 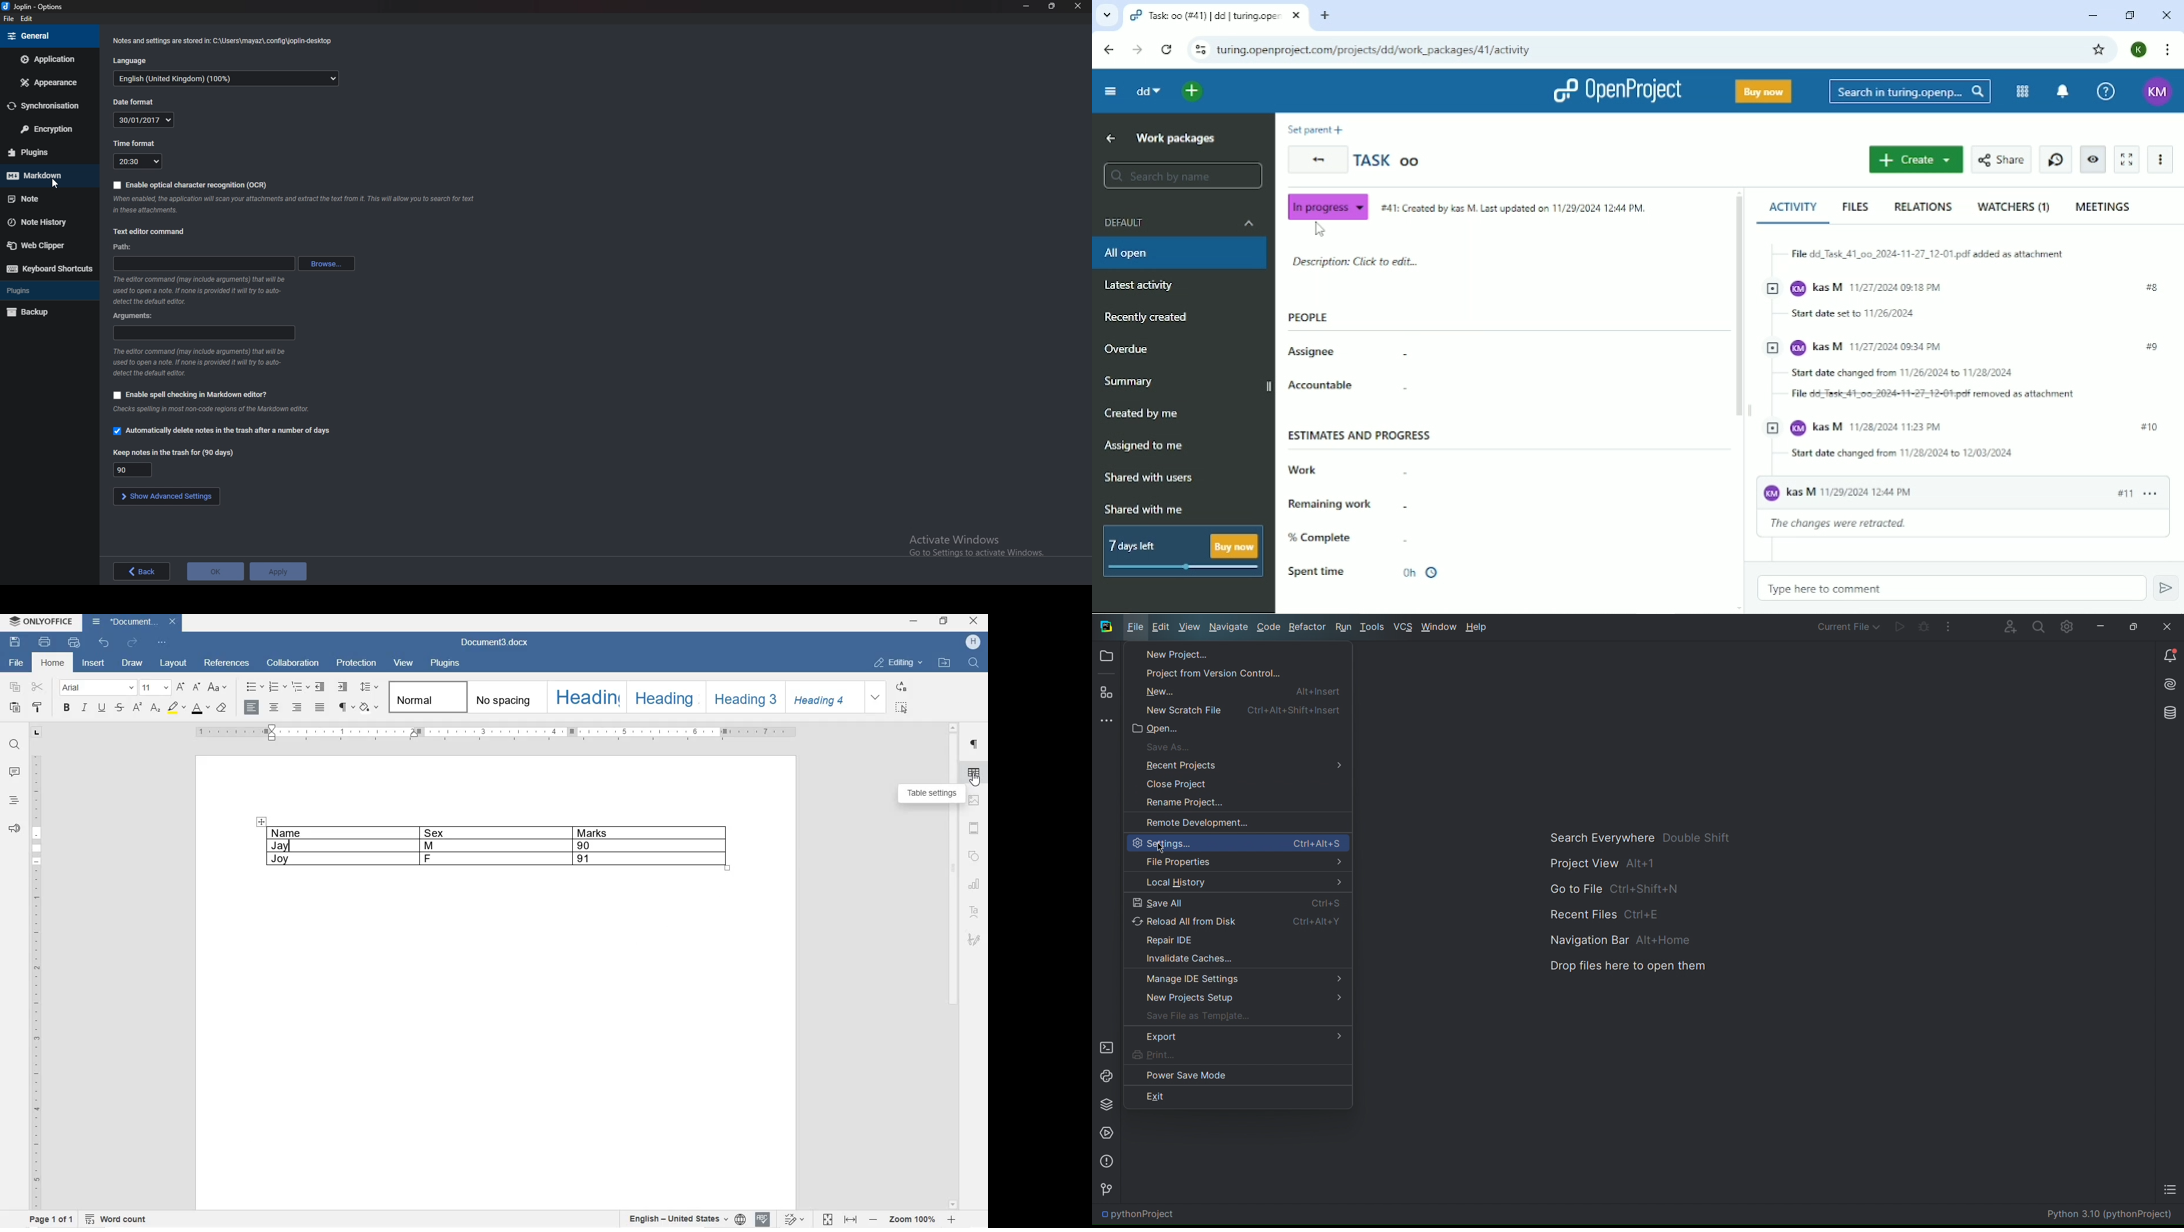 What do you see at coordinates (14, 622) in the screenshot?
I see `system logo` at bounding box center [14, 622].